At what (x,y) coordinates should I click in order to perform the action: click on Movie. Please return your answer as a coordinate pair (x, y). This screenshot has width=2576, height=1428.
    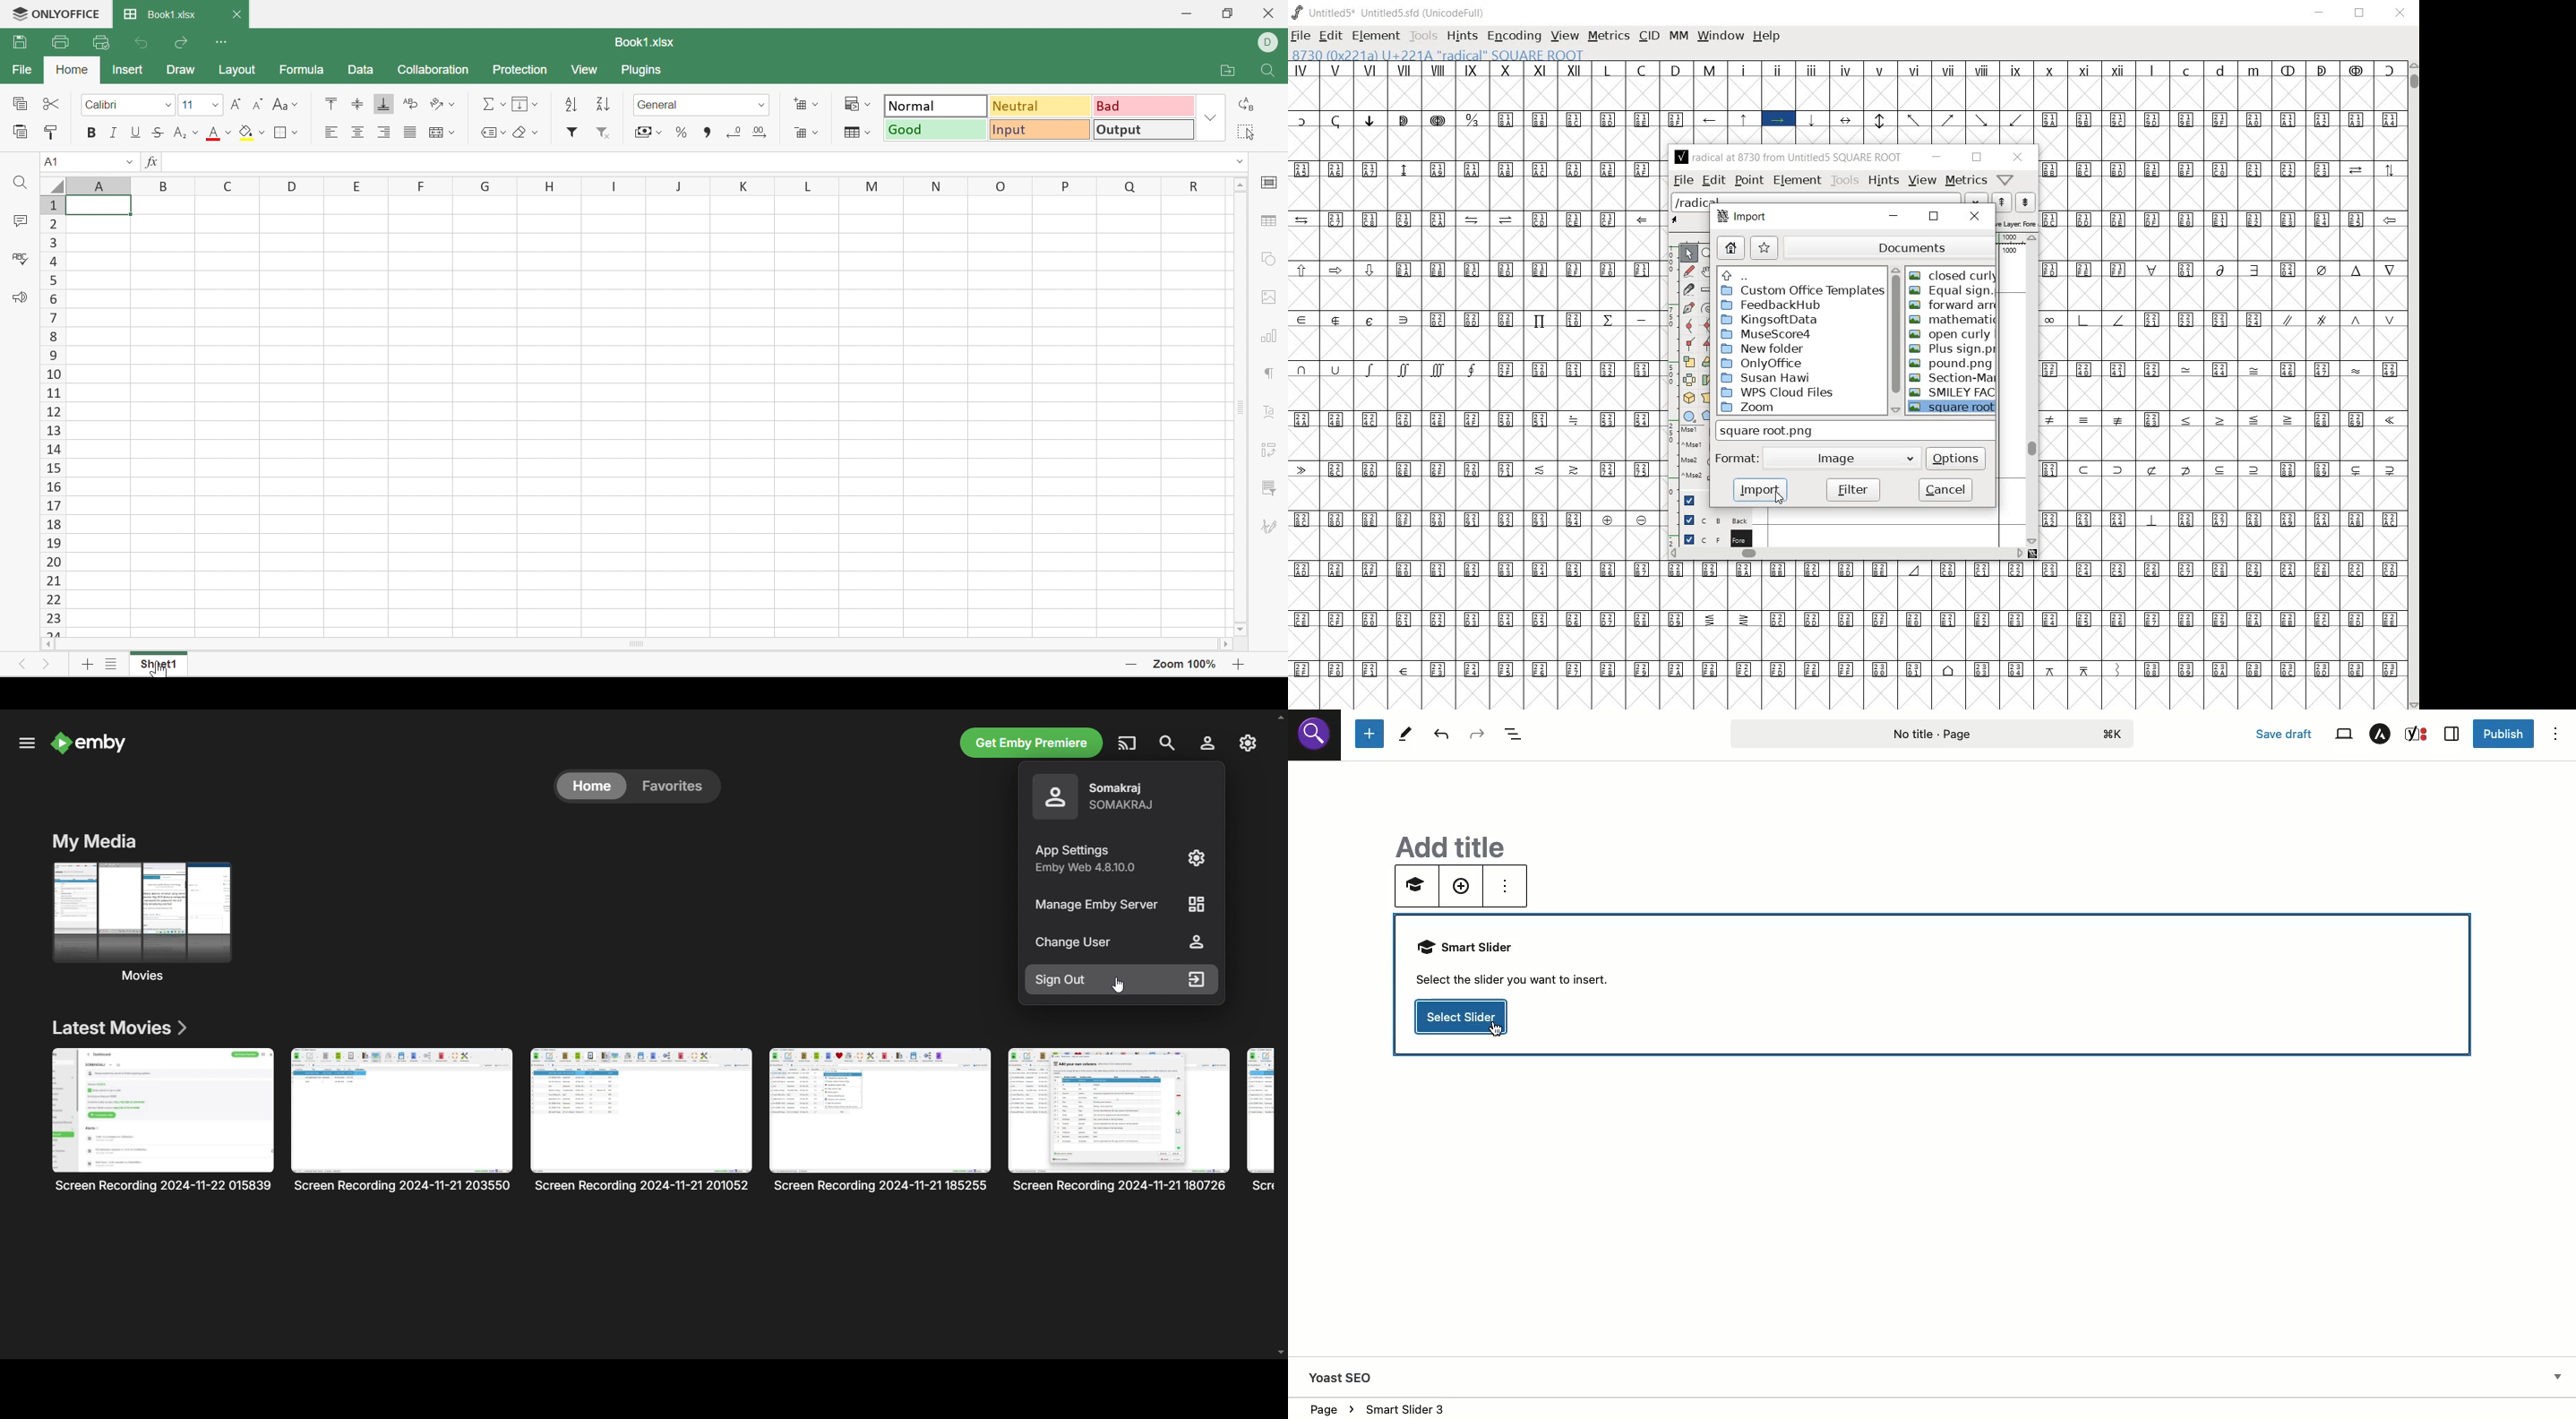
    Looking at the image, I should click on (402, 1120).